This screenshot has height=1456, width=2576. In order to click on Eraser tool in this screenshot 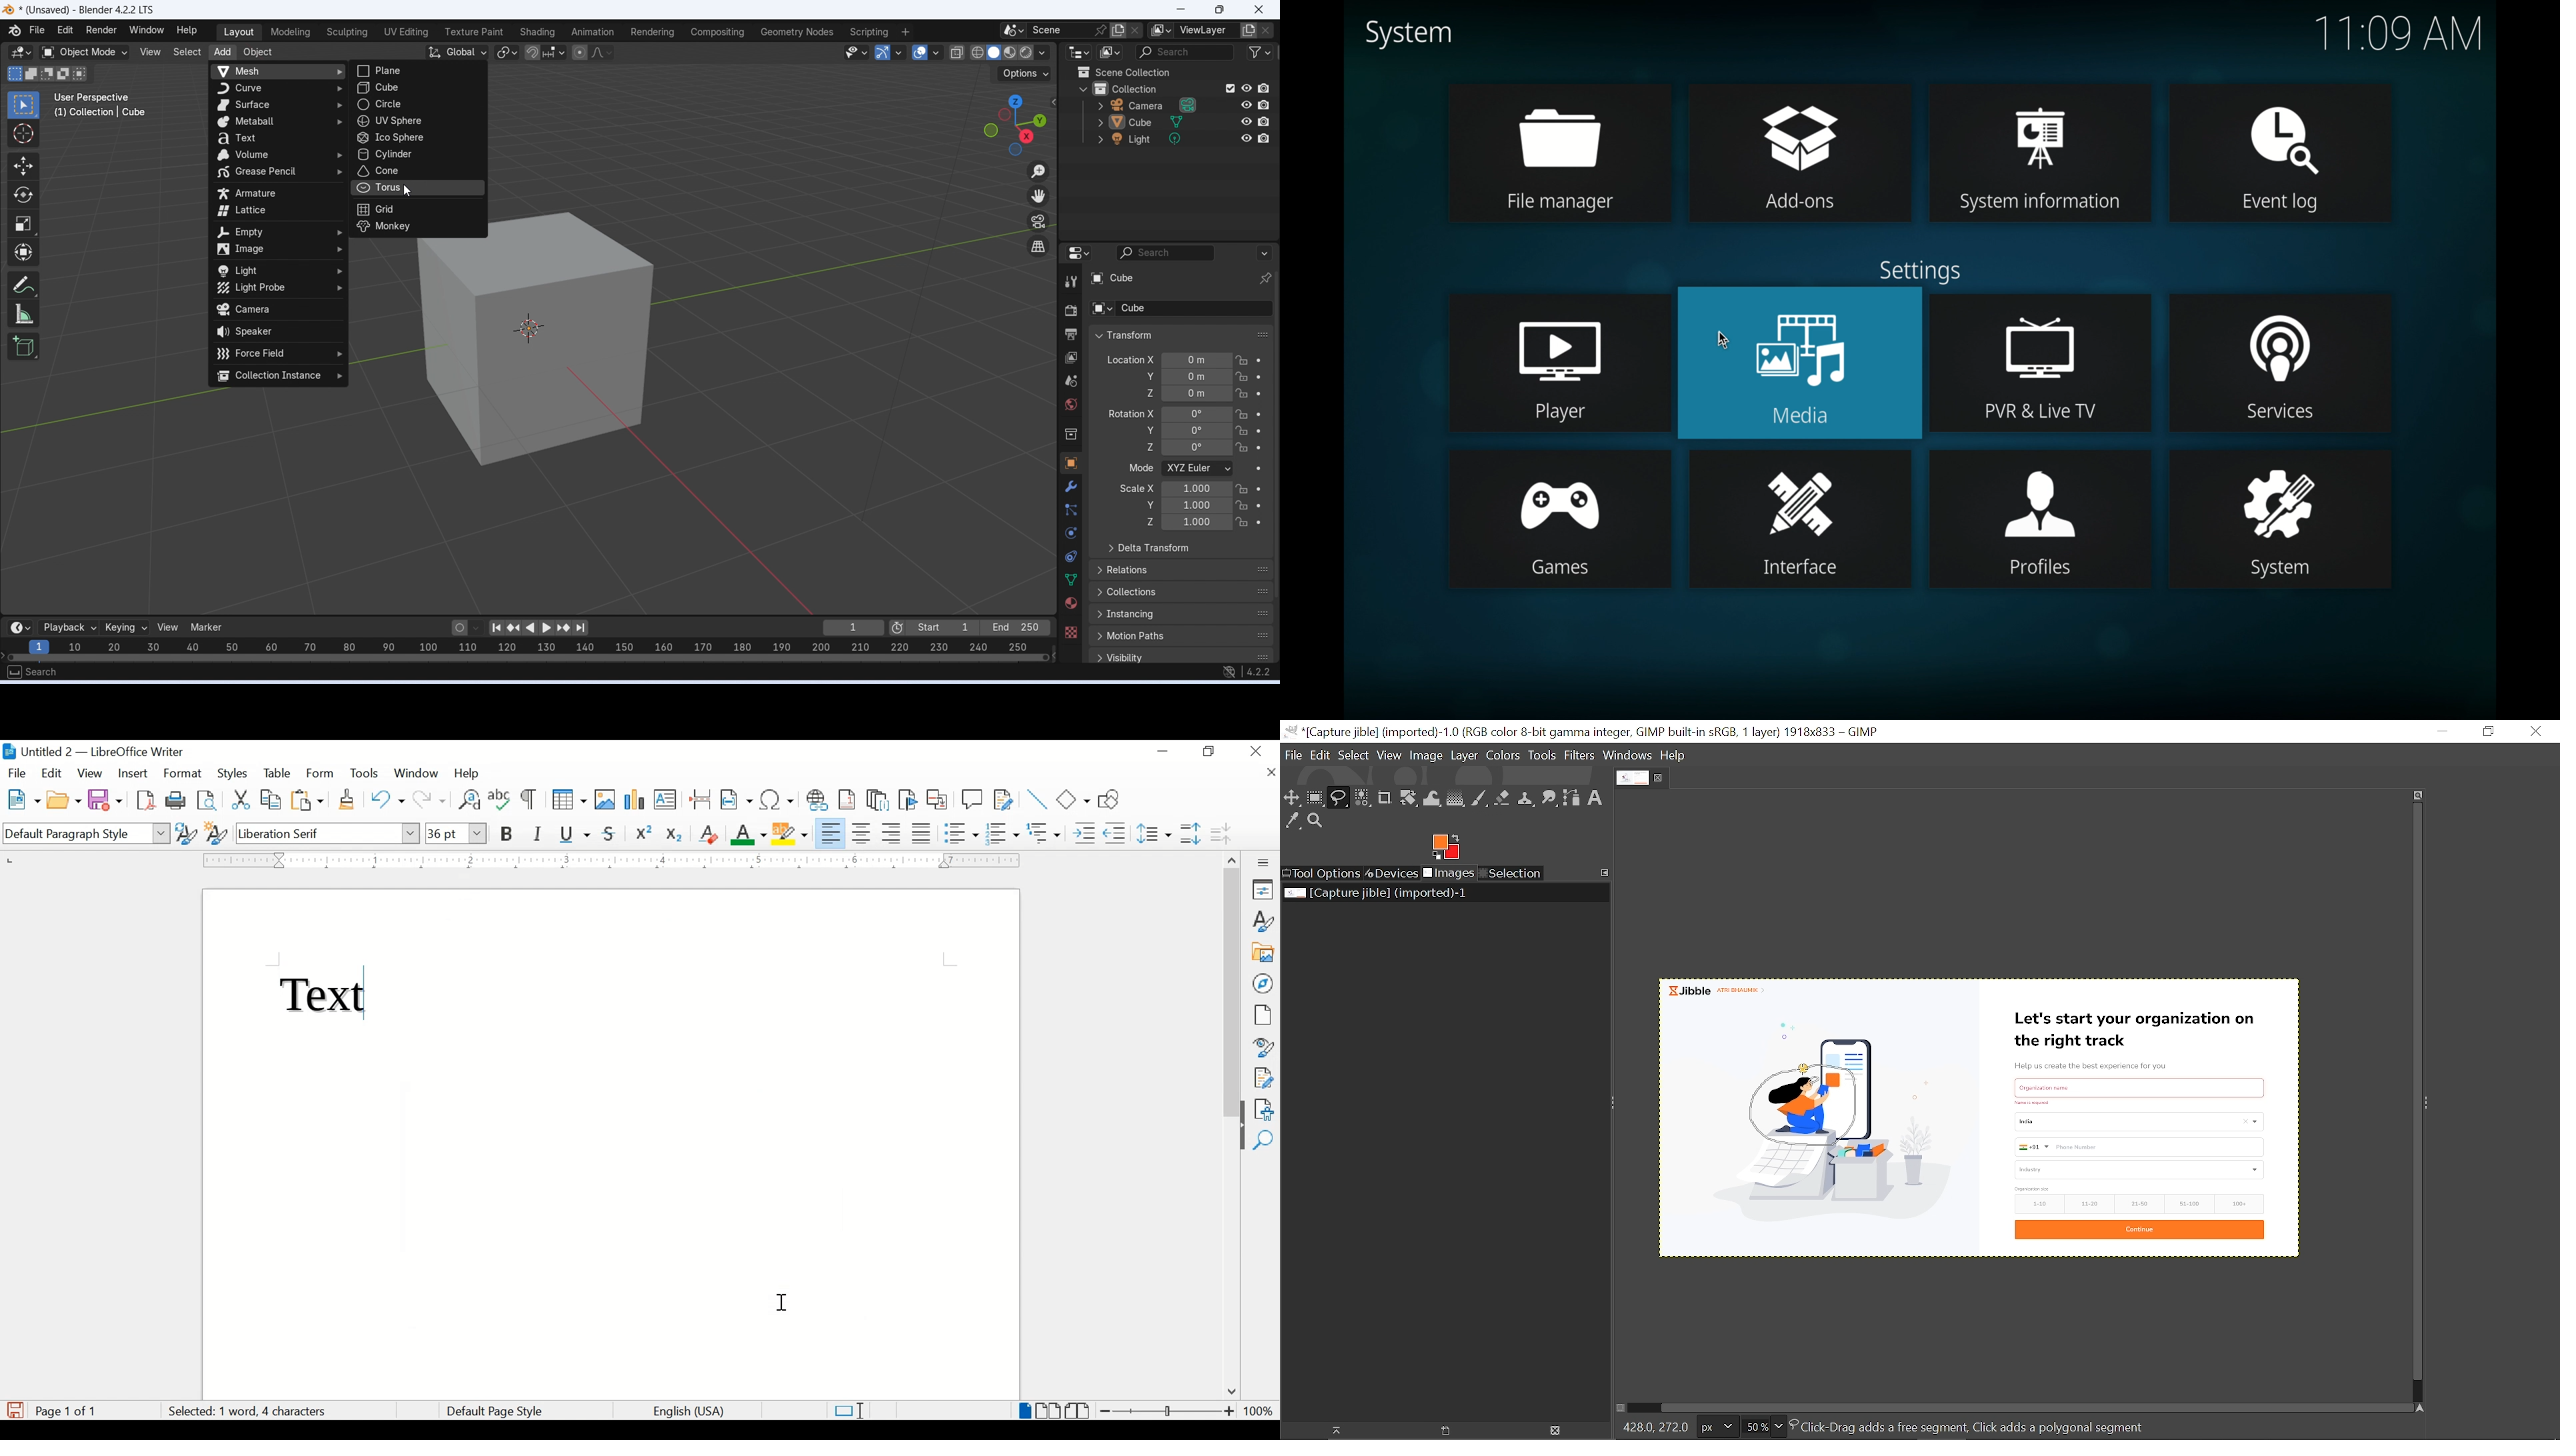, I will do `click(1502, 798)`.